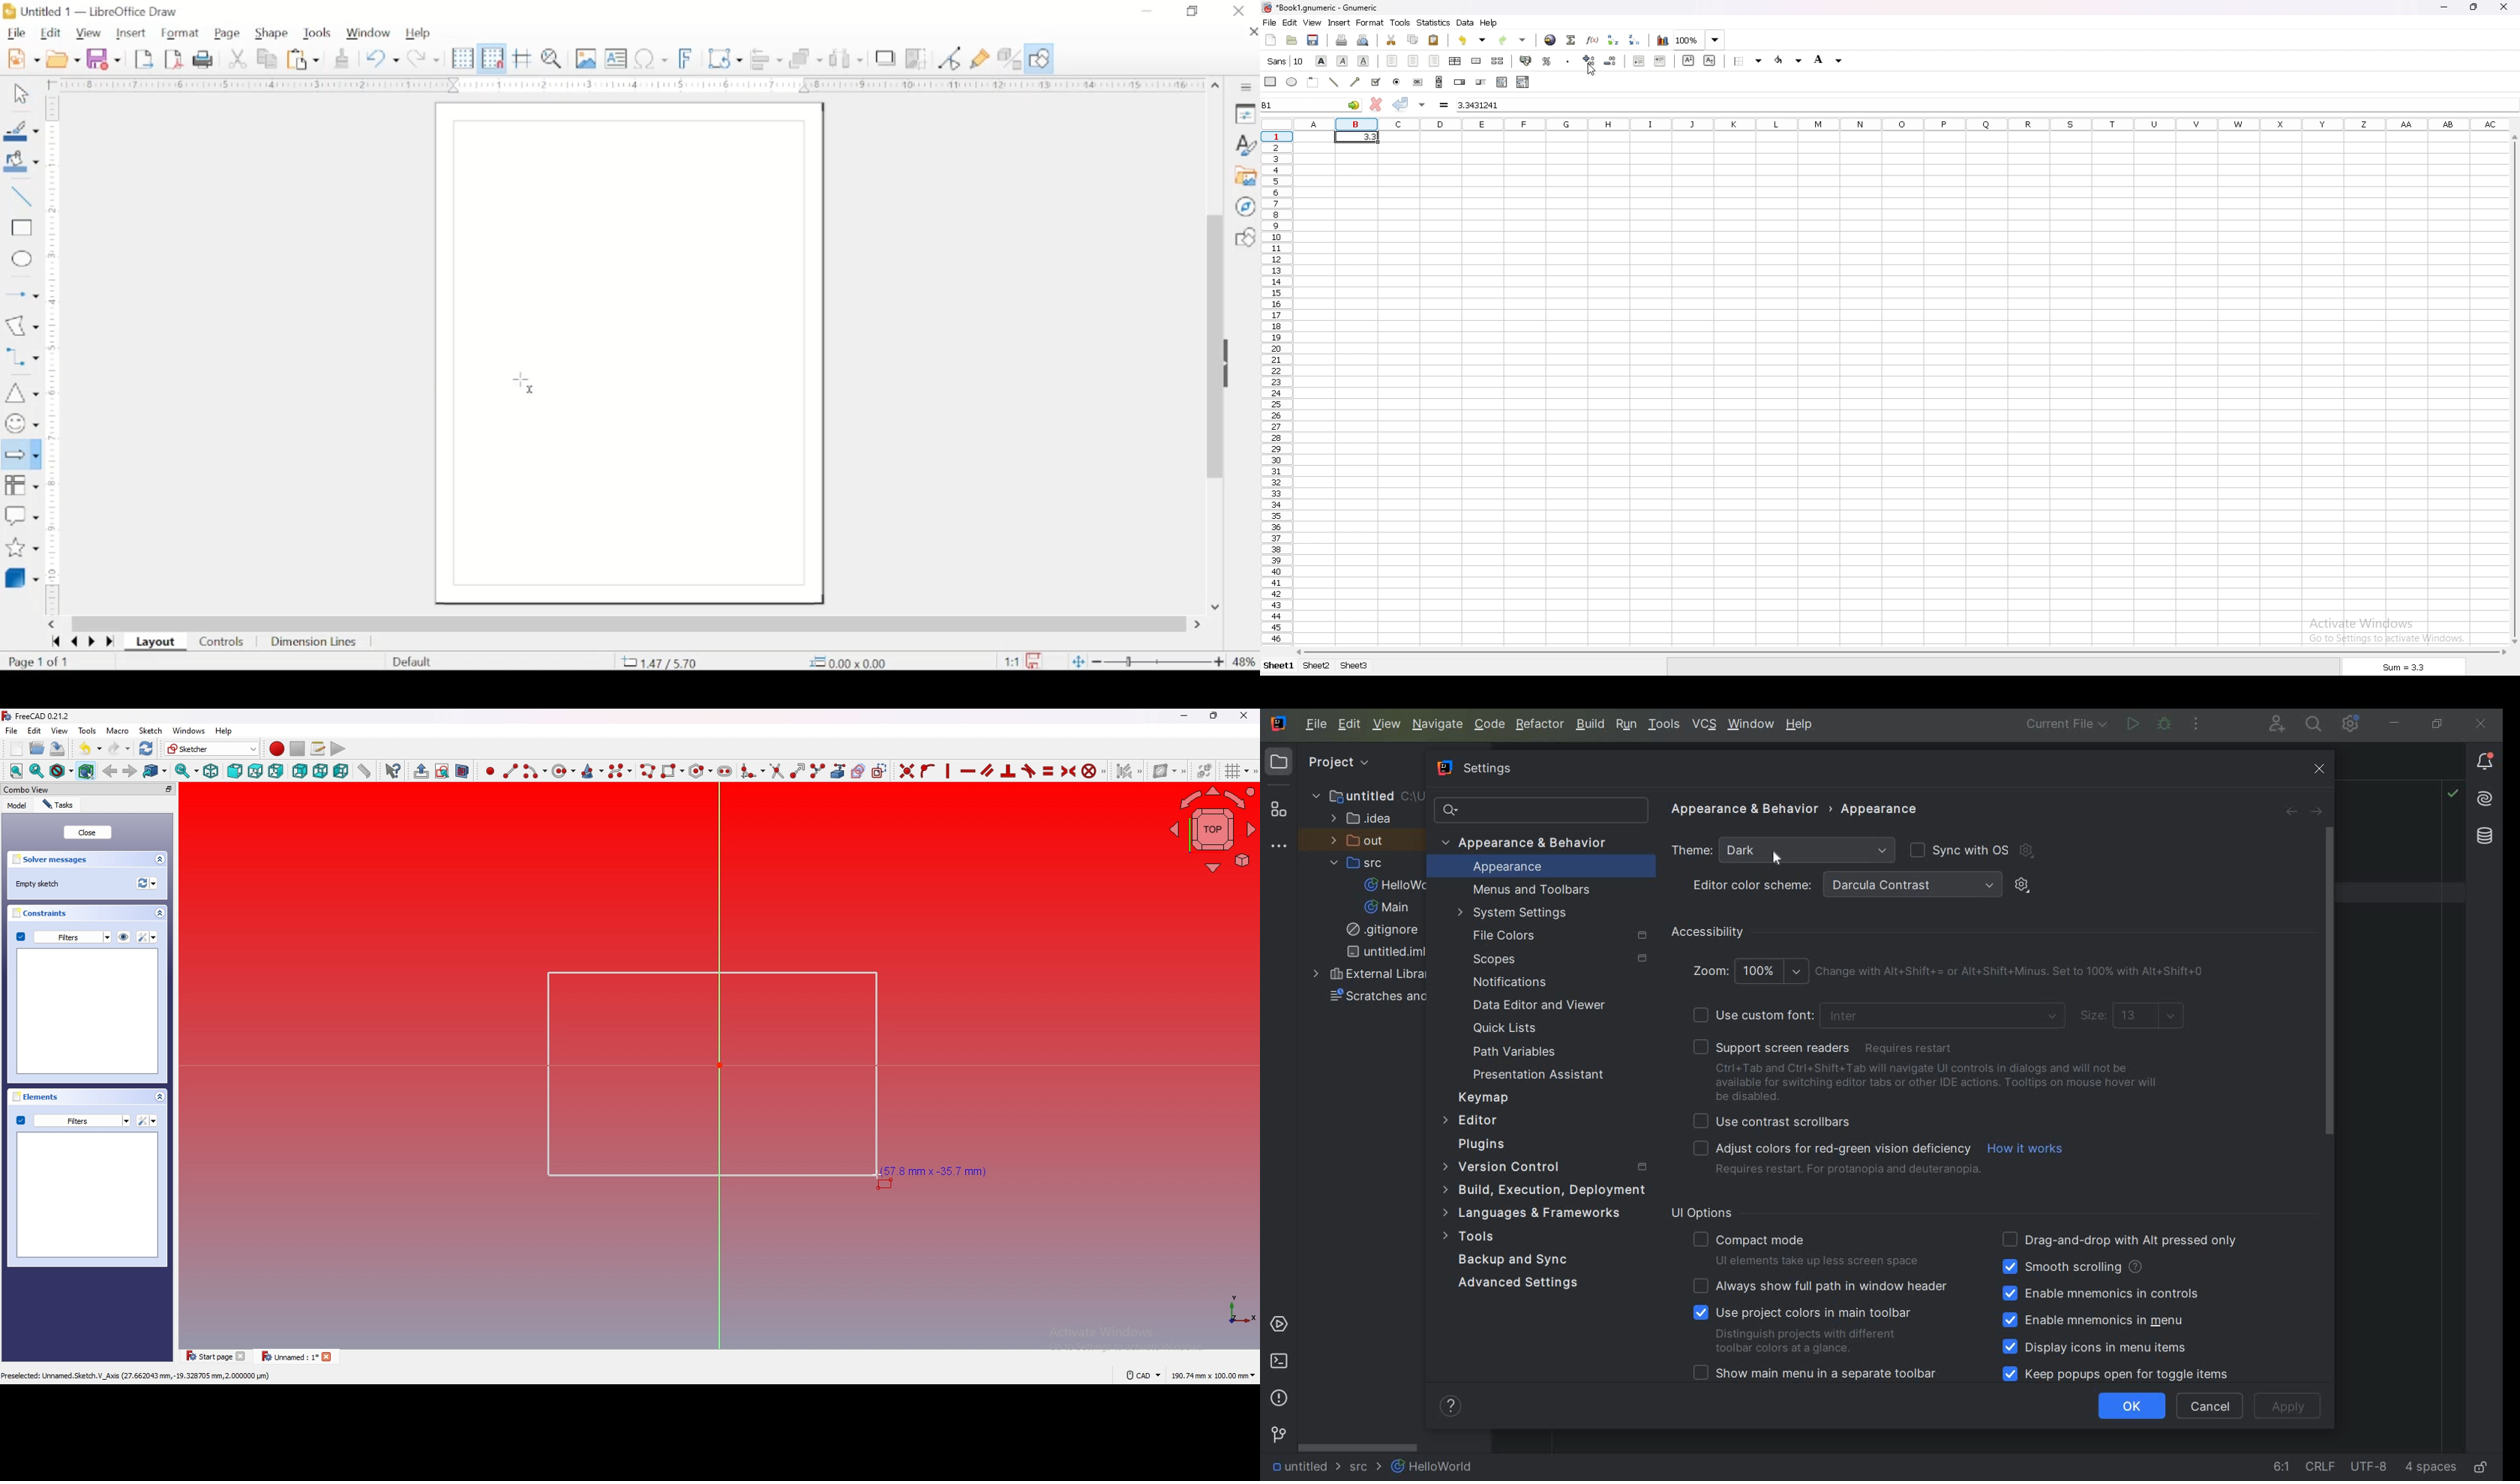 This screenshot has width=2520, height=1484. Describe the element at coordinates (1364, 863) in the screenshot. I see `SRC` at that location.